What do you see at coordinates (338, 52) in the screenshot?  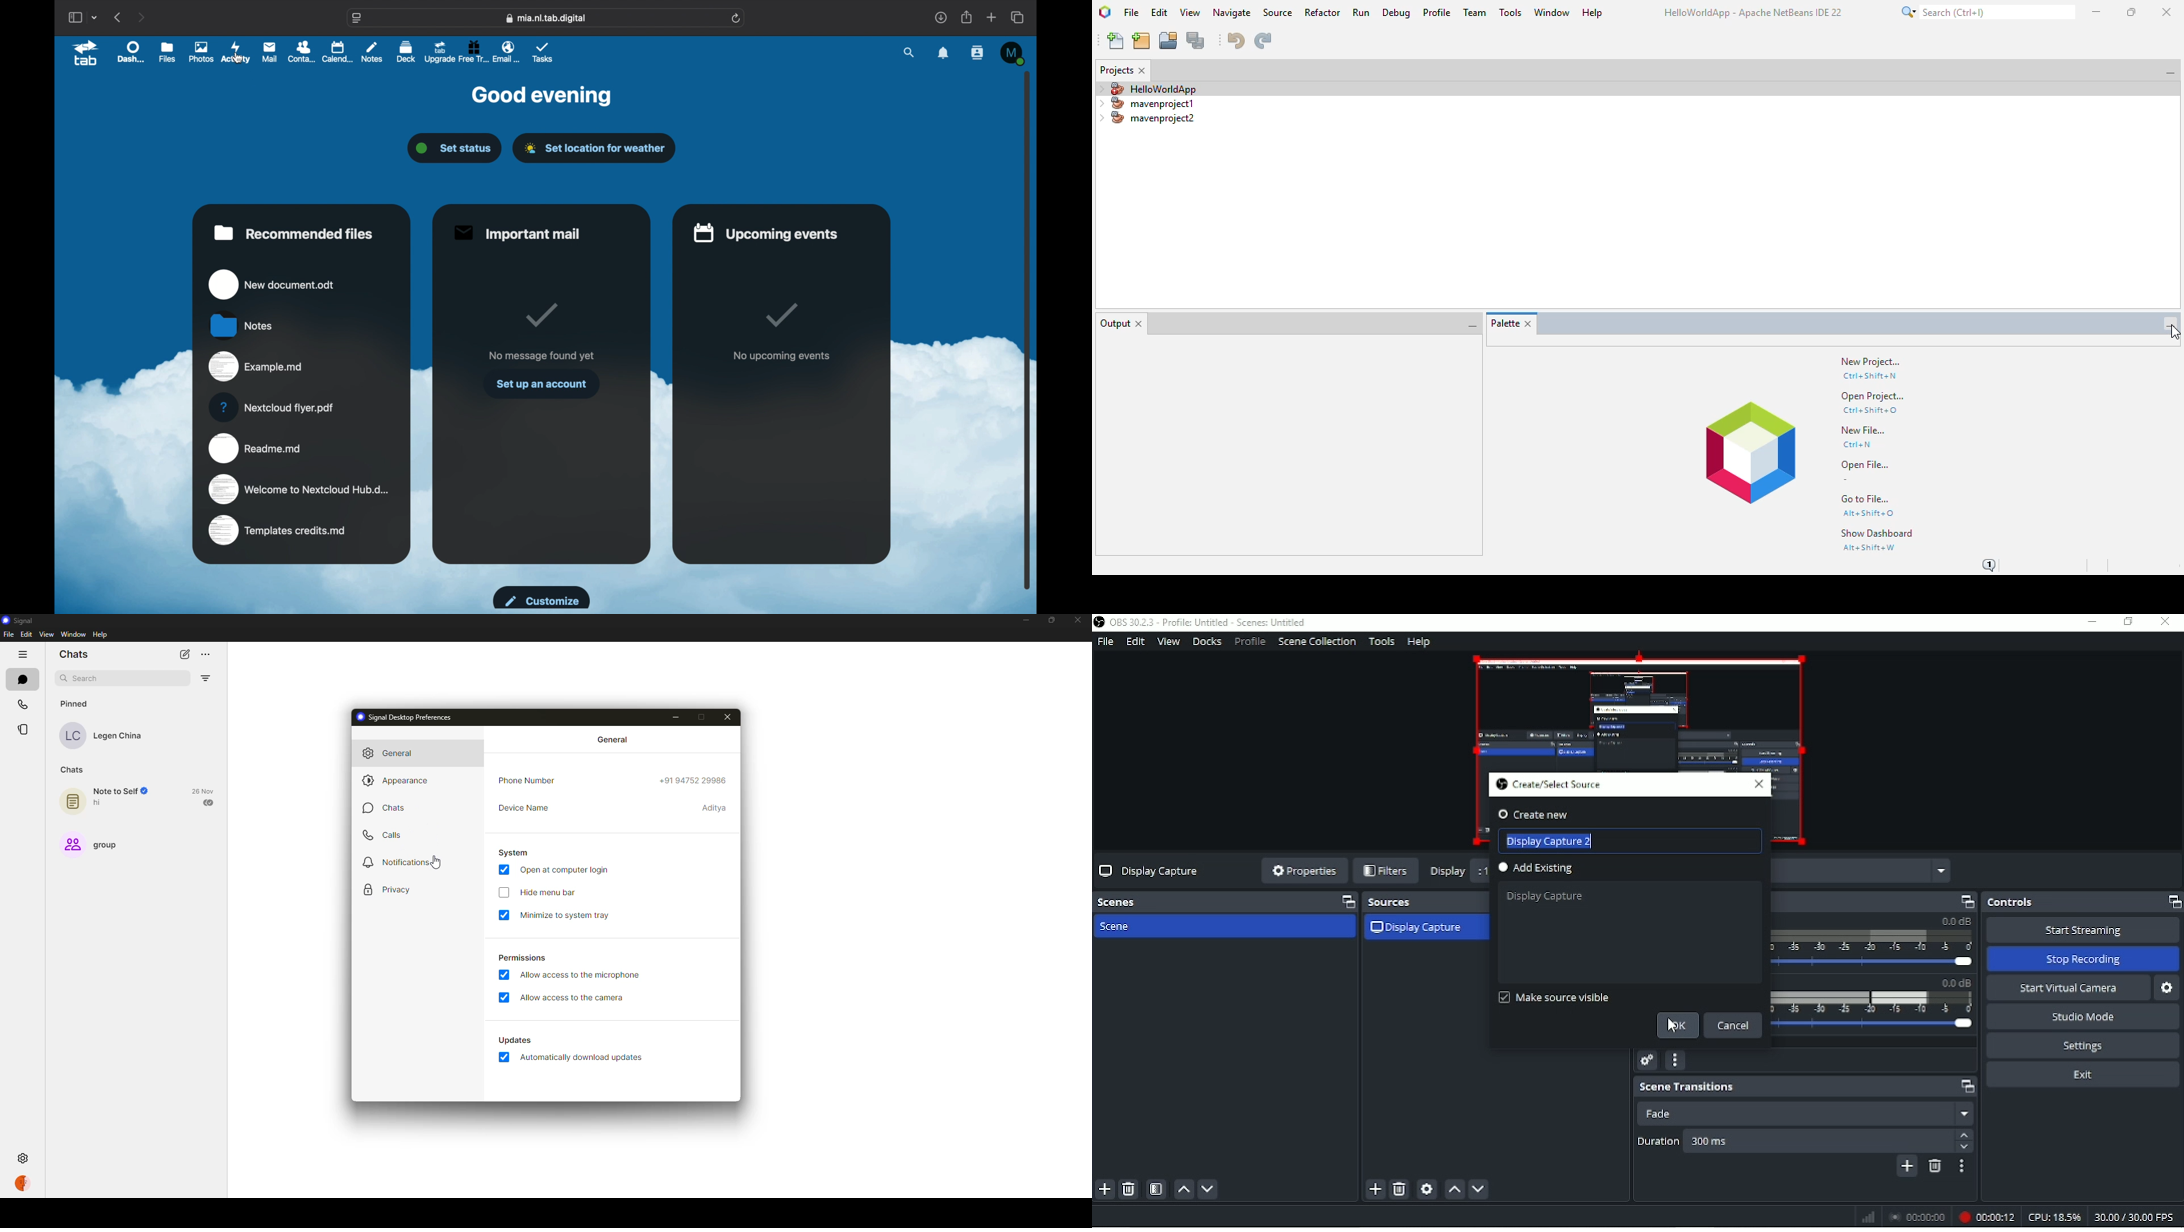 I see `calendar` at bounding box center [338, 52].